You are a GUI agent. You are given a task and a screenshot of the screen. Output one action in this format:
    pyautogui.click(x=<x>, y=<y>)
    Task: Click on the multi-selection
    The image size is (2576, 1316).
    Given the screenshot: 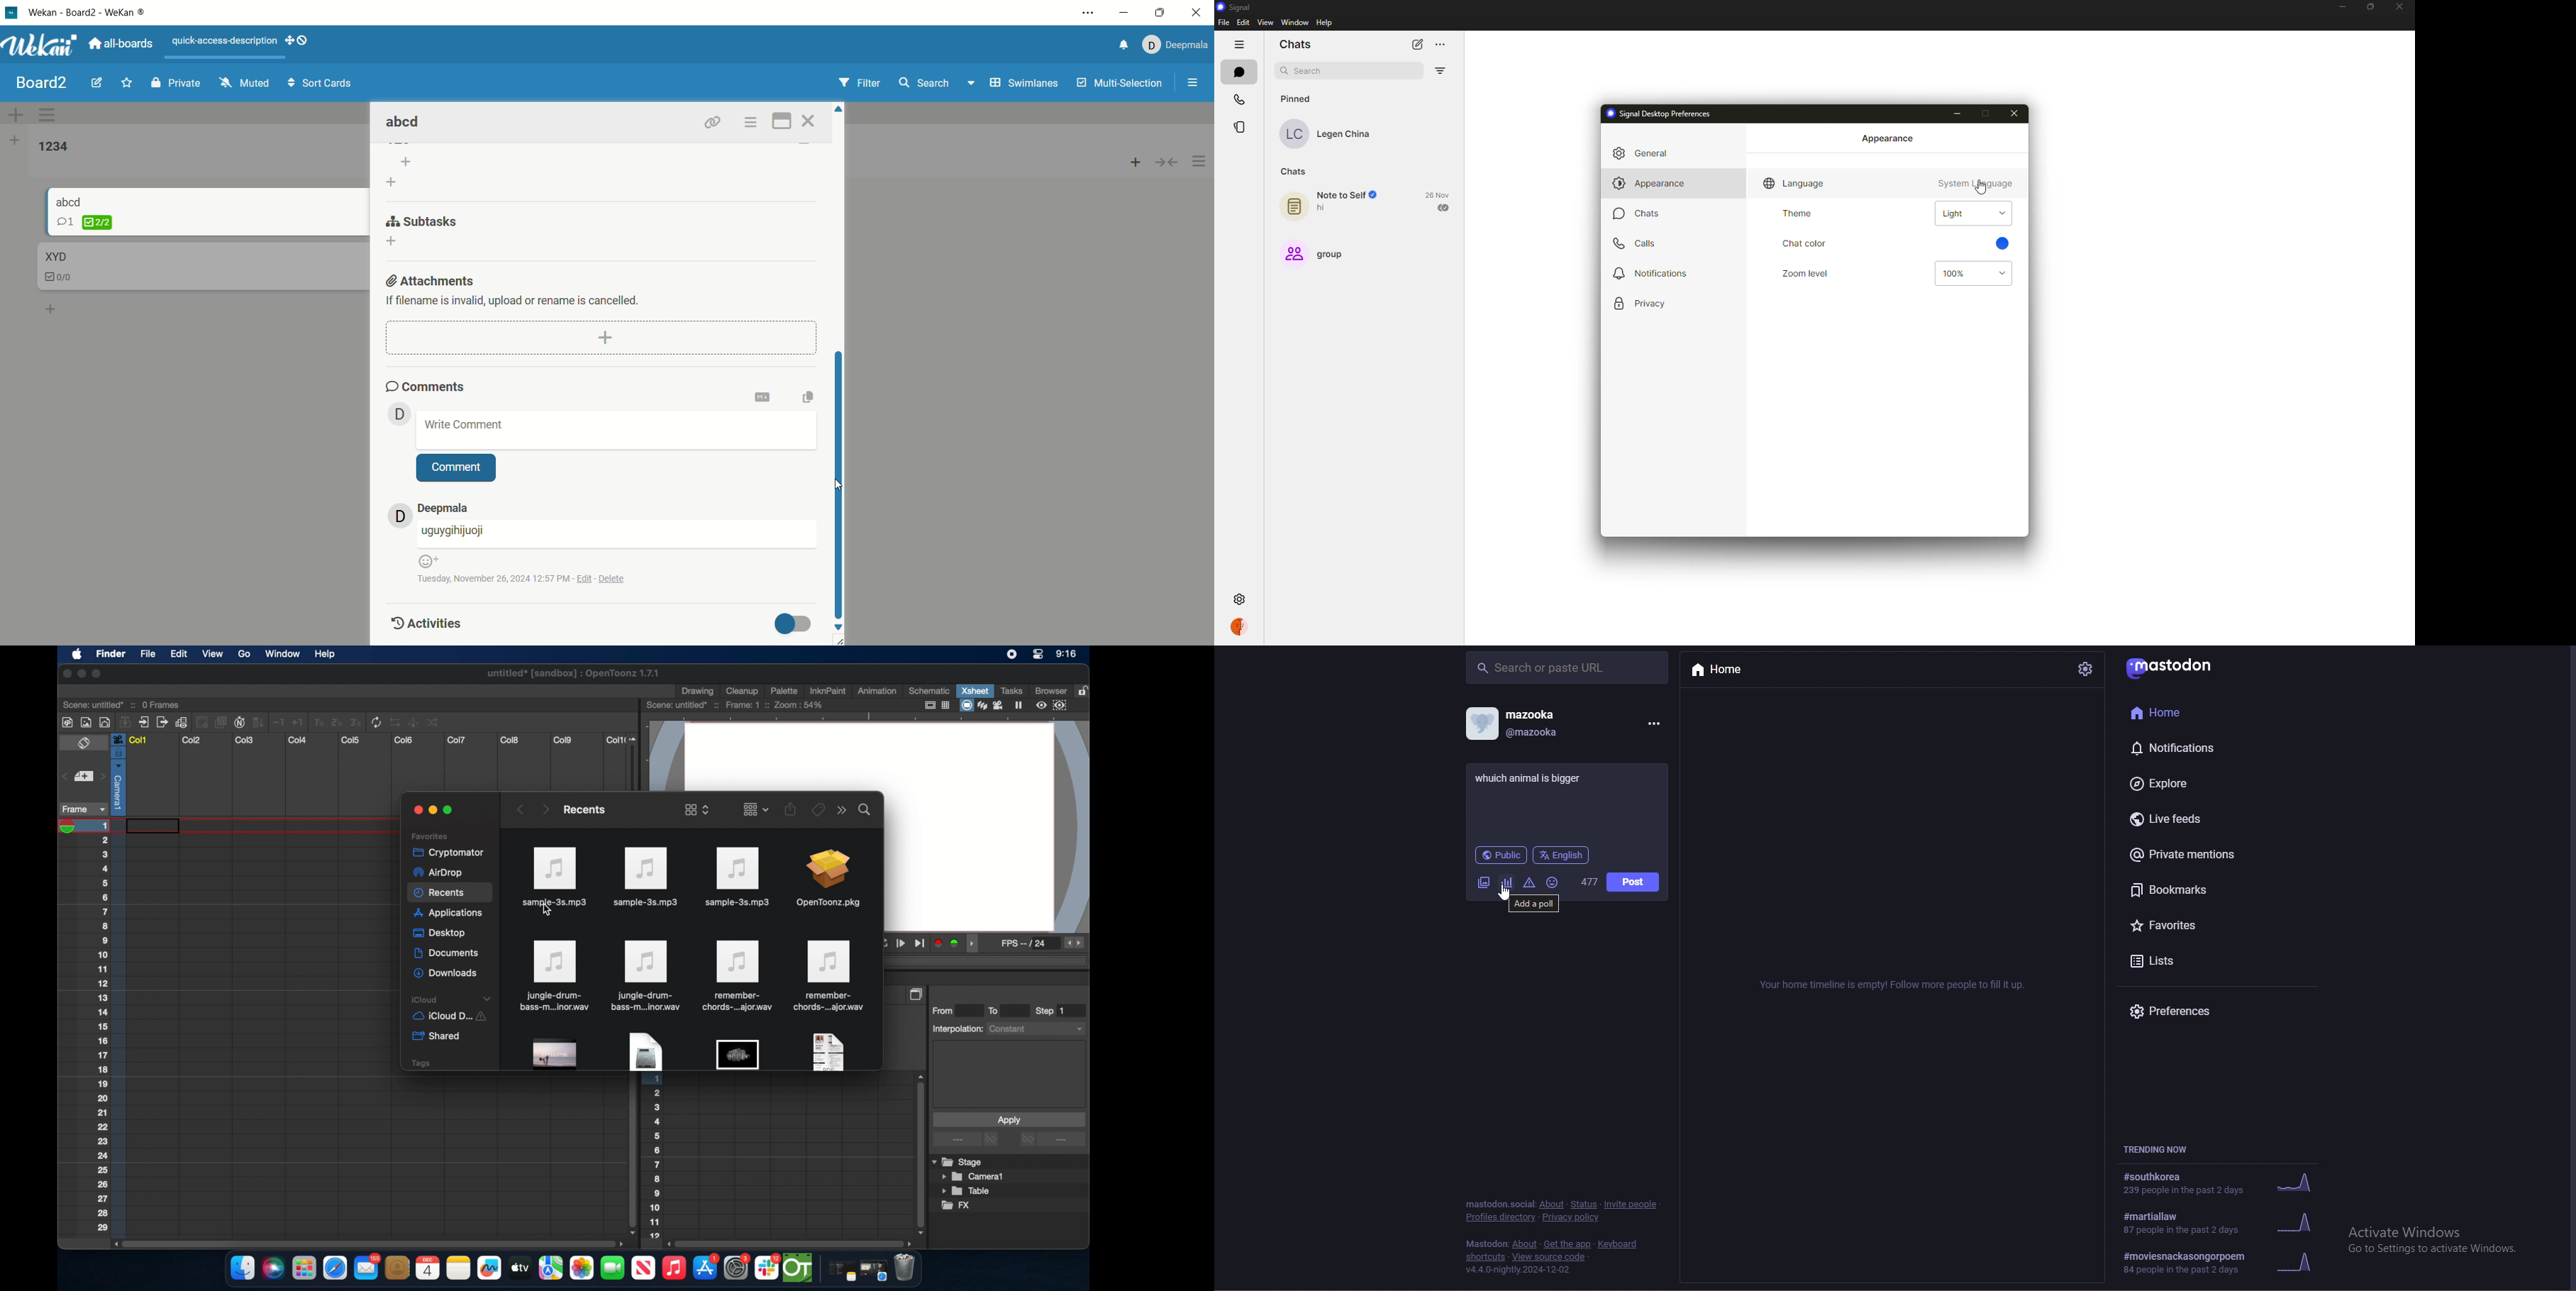 What is the action you would take?
    pyautogui.click(x=1122, y=84)
    